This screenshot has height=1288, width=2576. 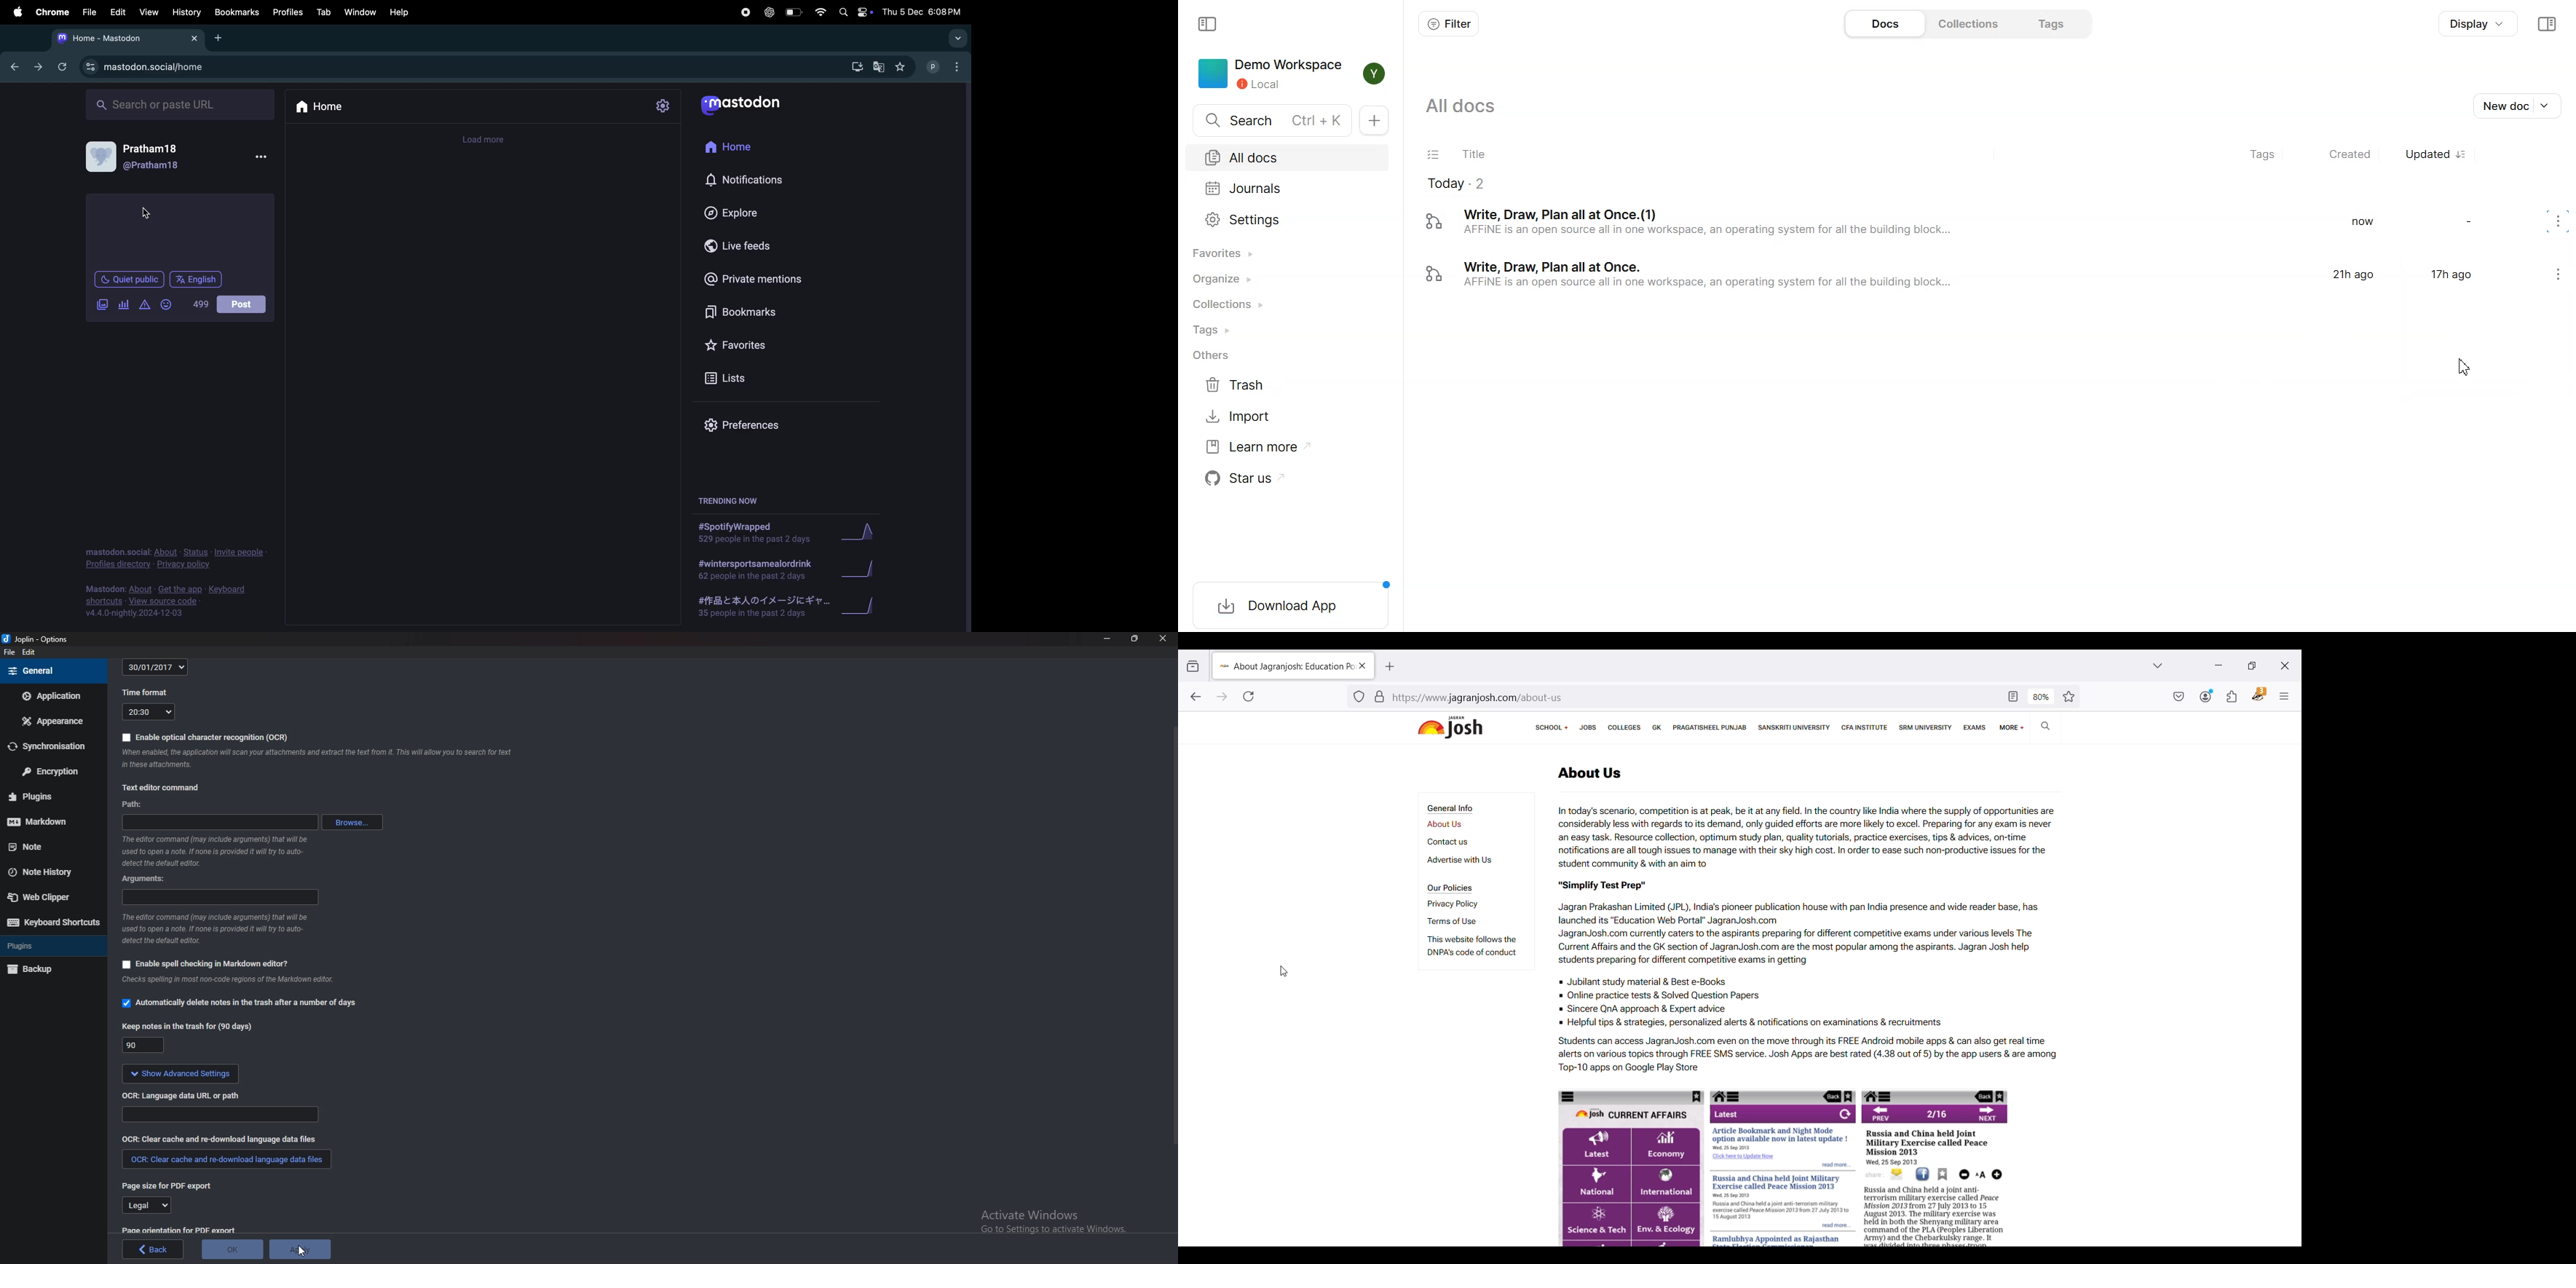 What do you see at coordinates (1390, 667) in the screenshot?
I see `Add new tab` at bounding box center [1390, 667].